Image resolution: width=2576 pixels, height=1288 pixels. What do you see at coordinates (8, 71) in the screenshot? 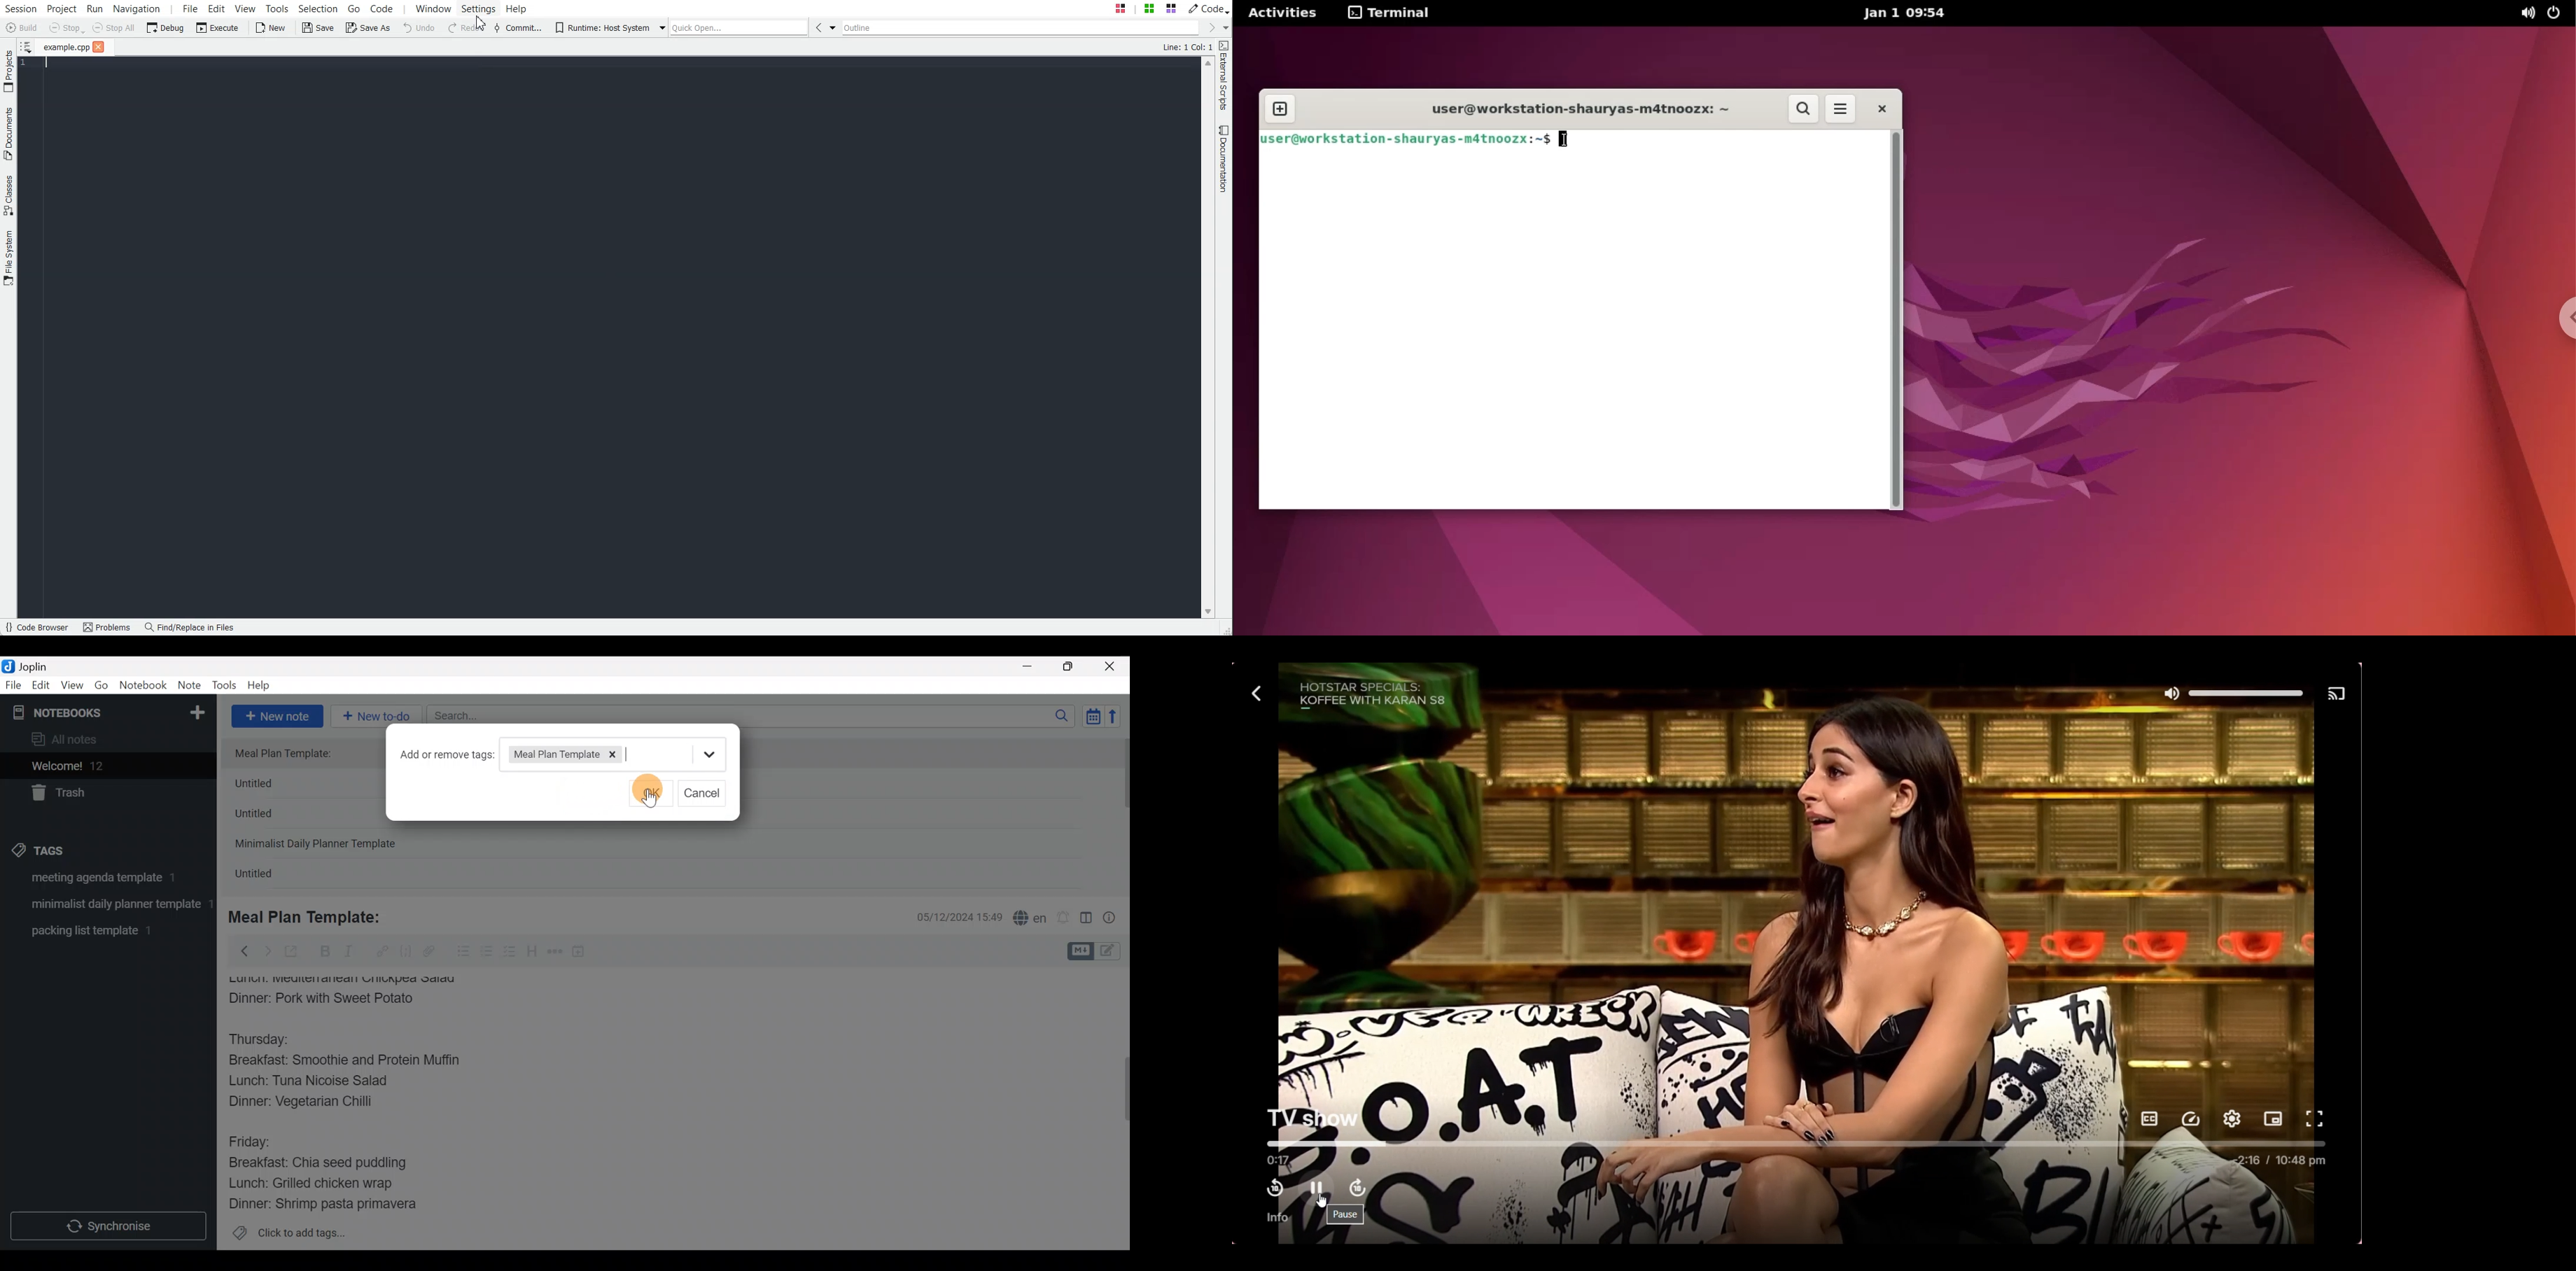
I see `Projects` at bounding box center [8, 71].